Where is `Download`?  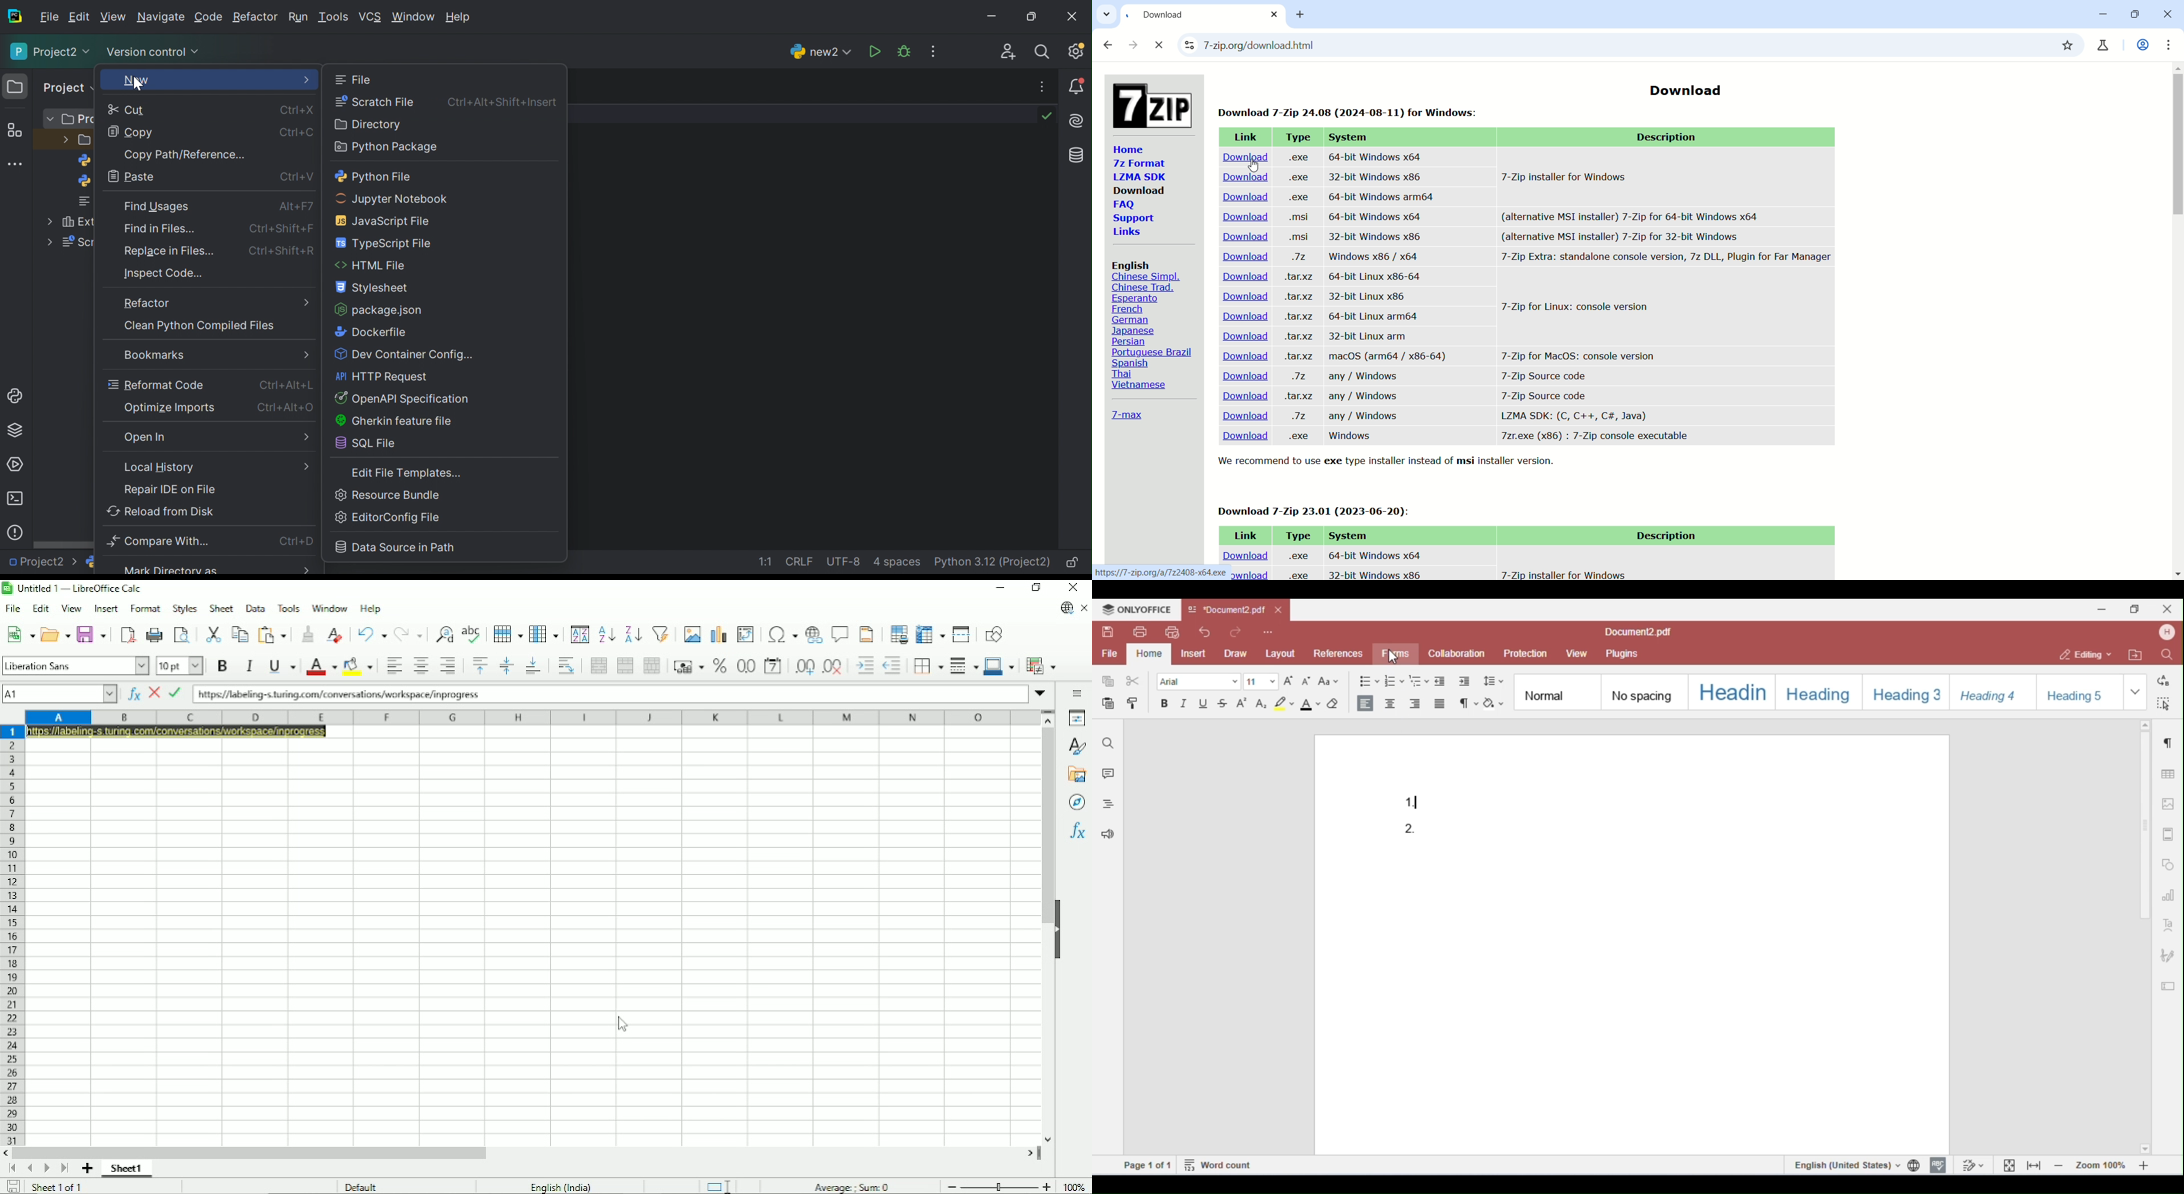
Download is located at coordinates (1243, 336).